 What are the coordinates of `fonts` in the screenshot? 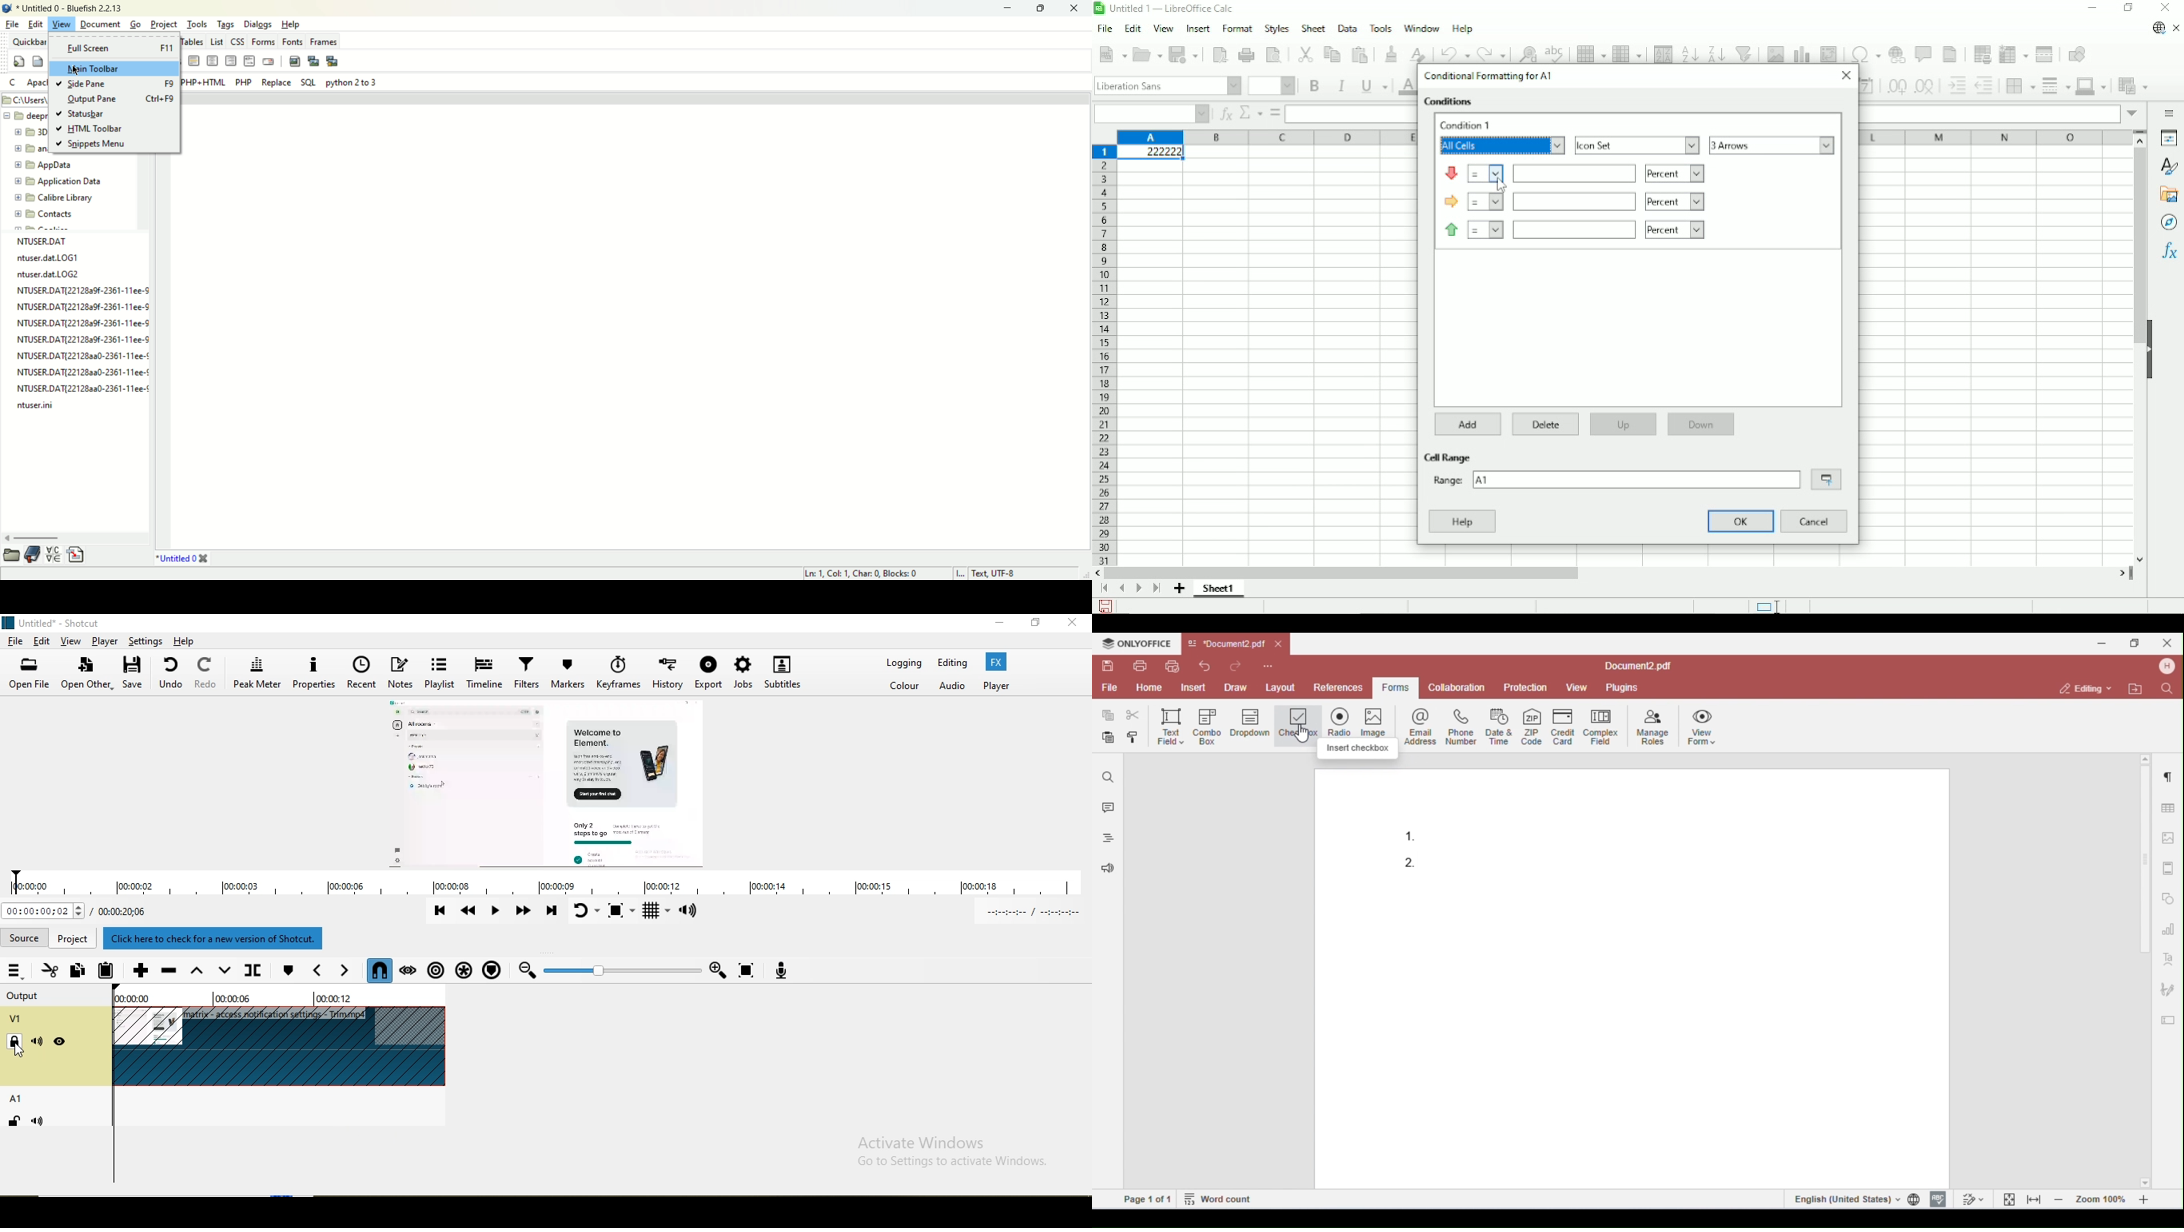 It's located at (292, 41).